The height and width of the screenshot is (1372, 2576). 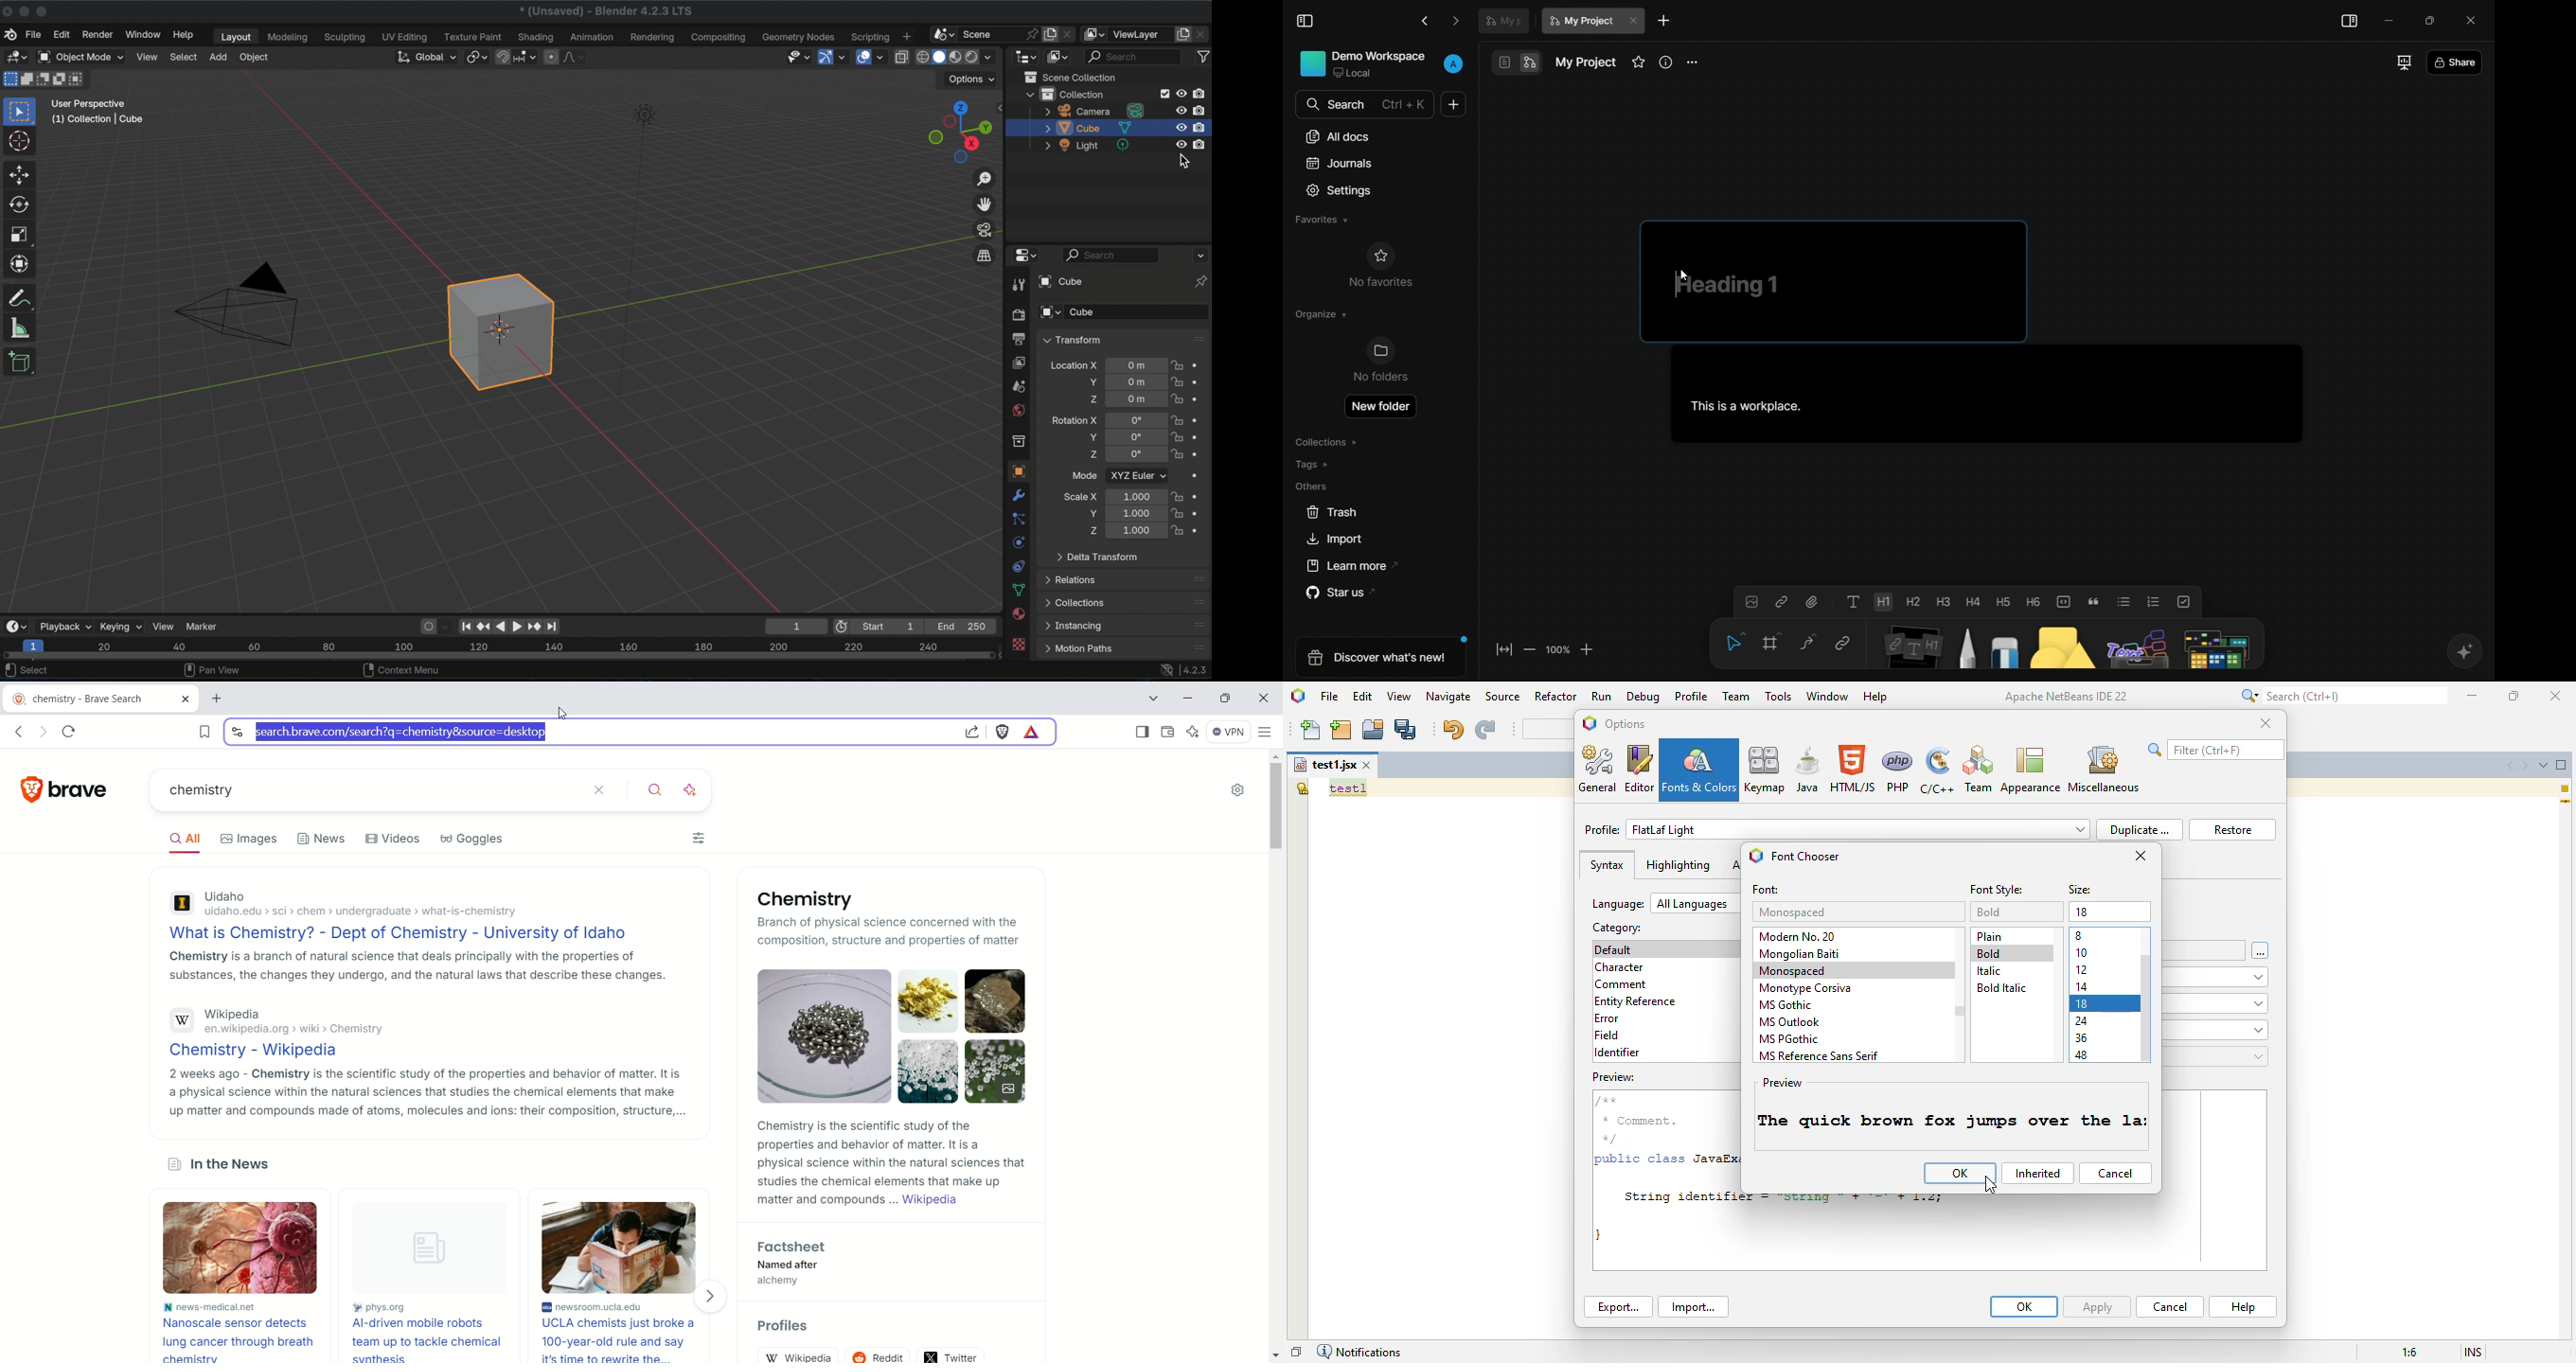 What do you see at coordinates (1073, 626) in the screenshot?
I see `instancing` at bounding box center [1073, 626].